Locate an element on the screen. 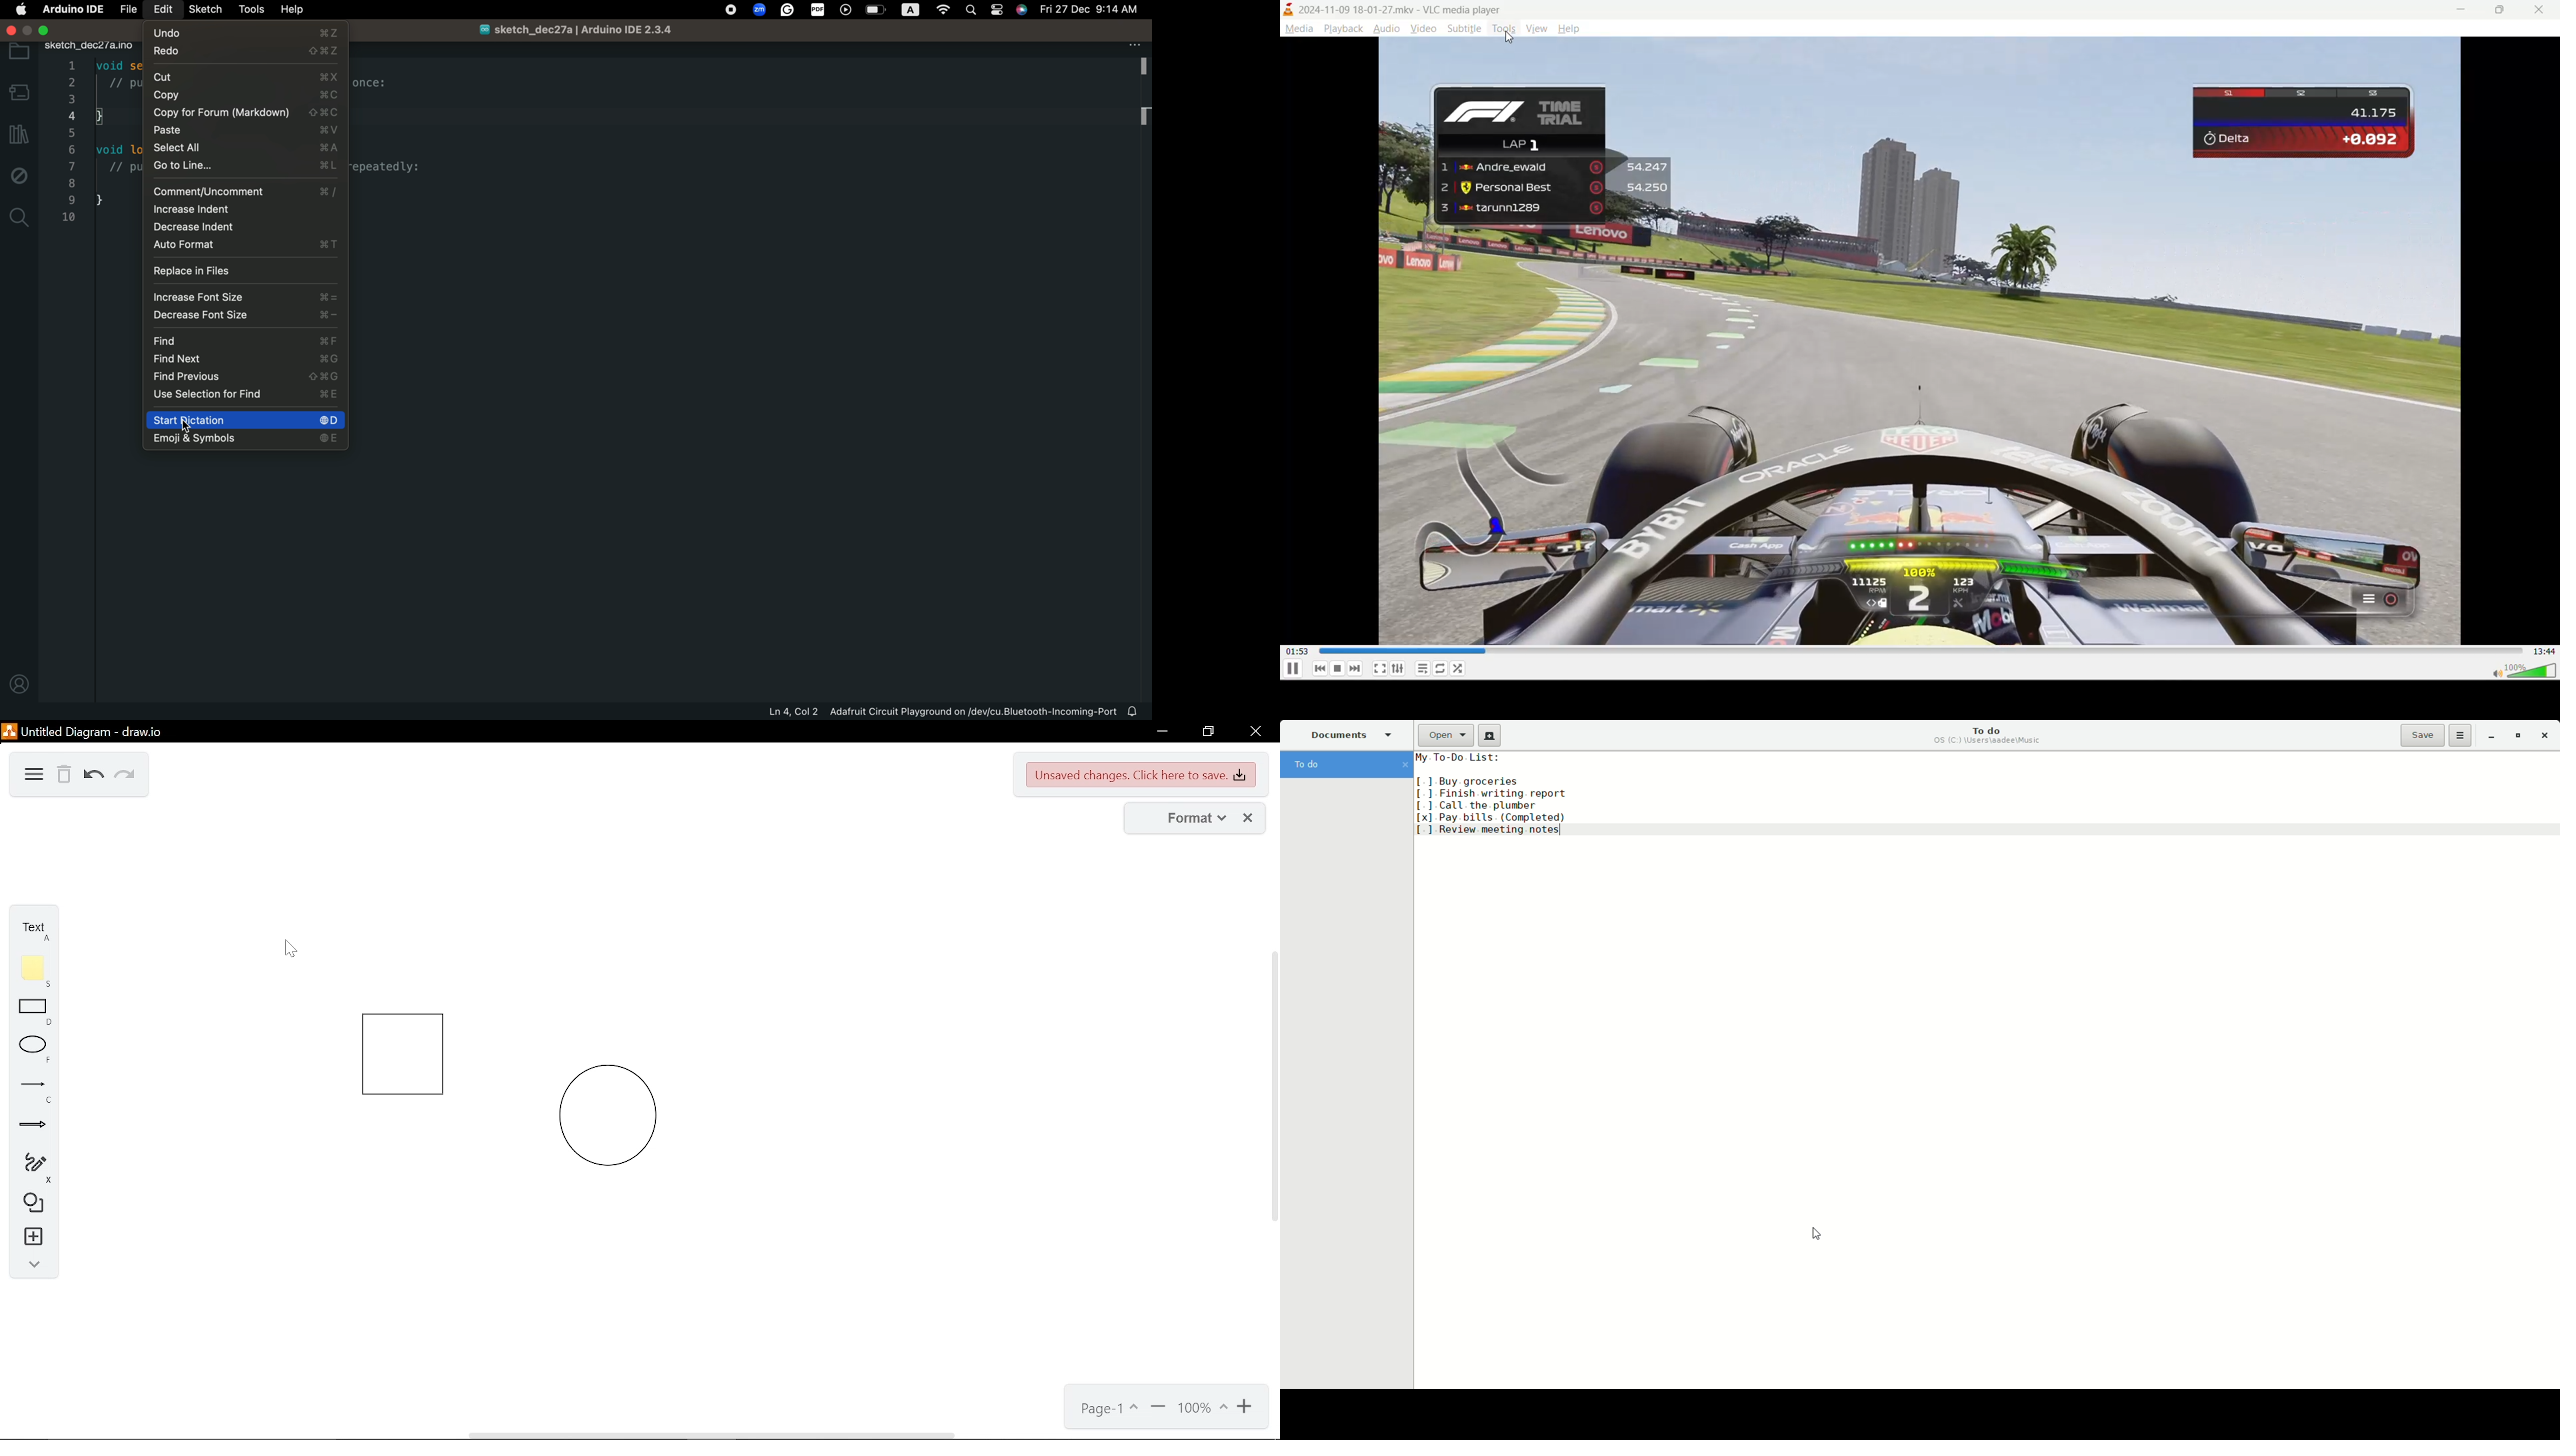 The width and height of the screenshot is (2576, 1456). insert is located at coordinates (28, 1238).